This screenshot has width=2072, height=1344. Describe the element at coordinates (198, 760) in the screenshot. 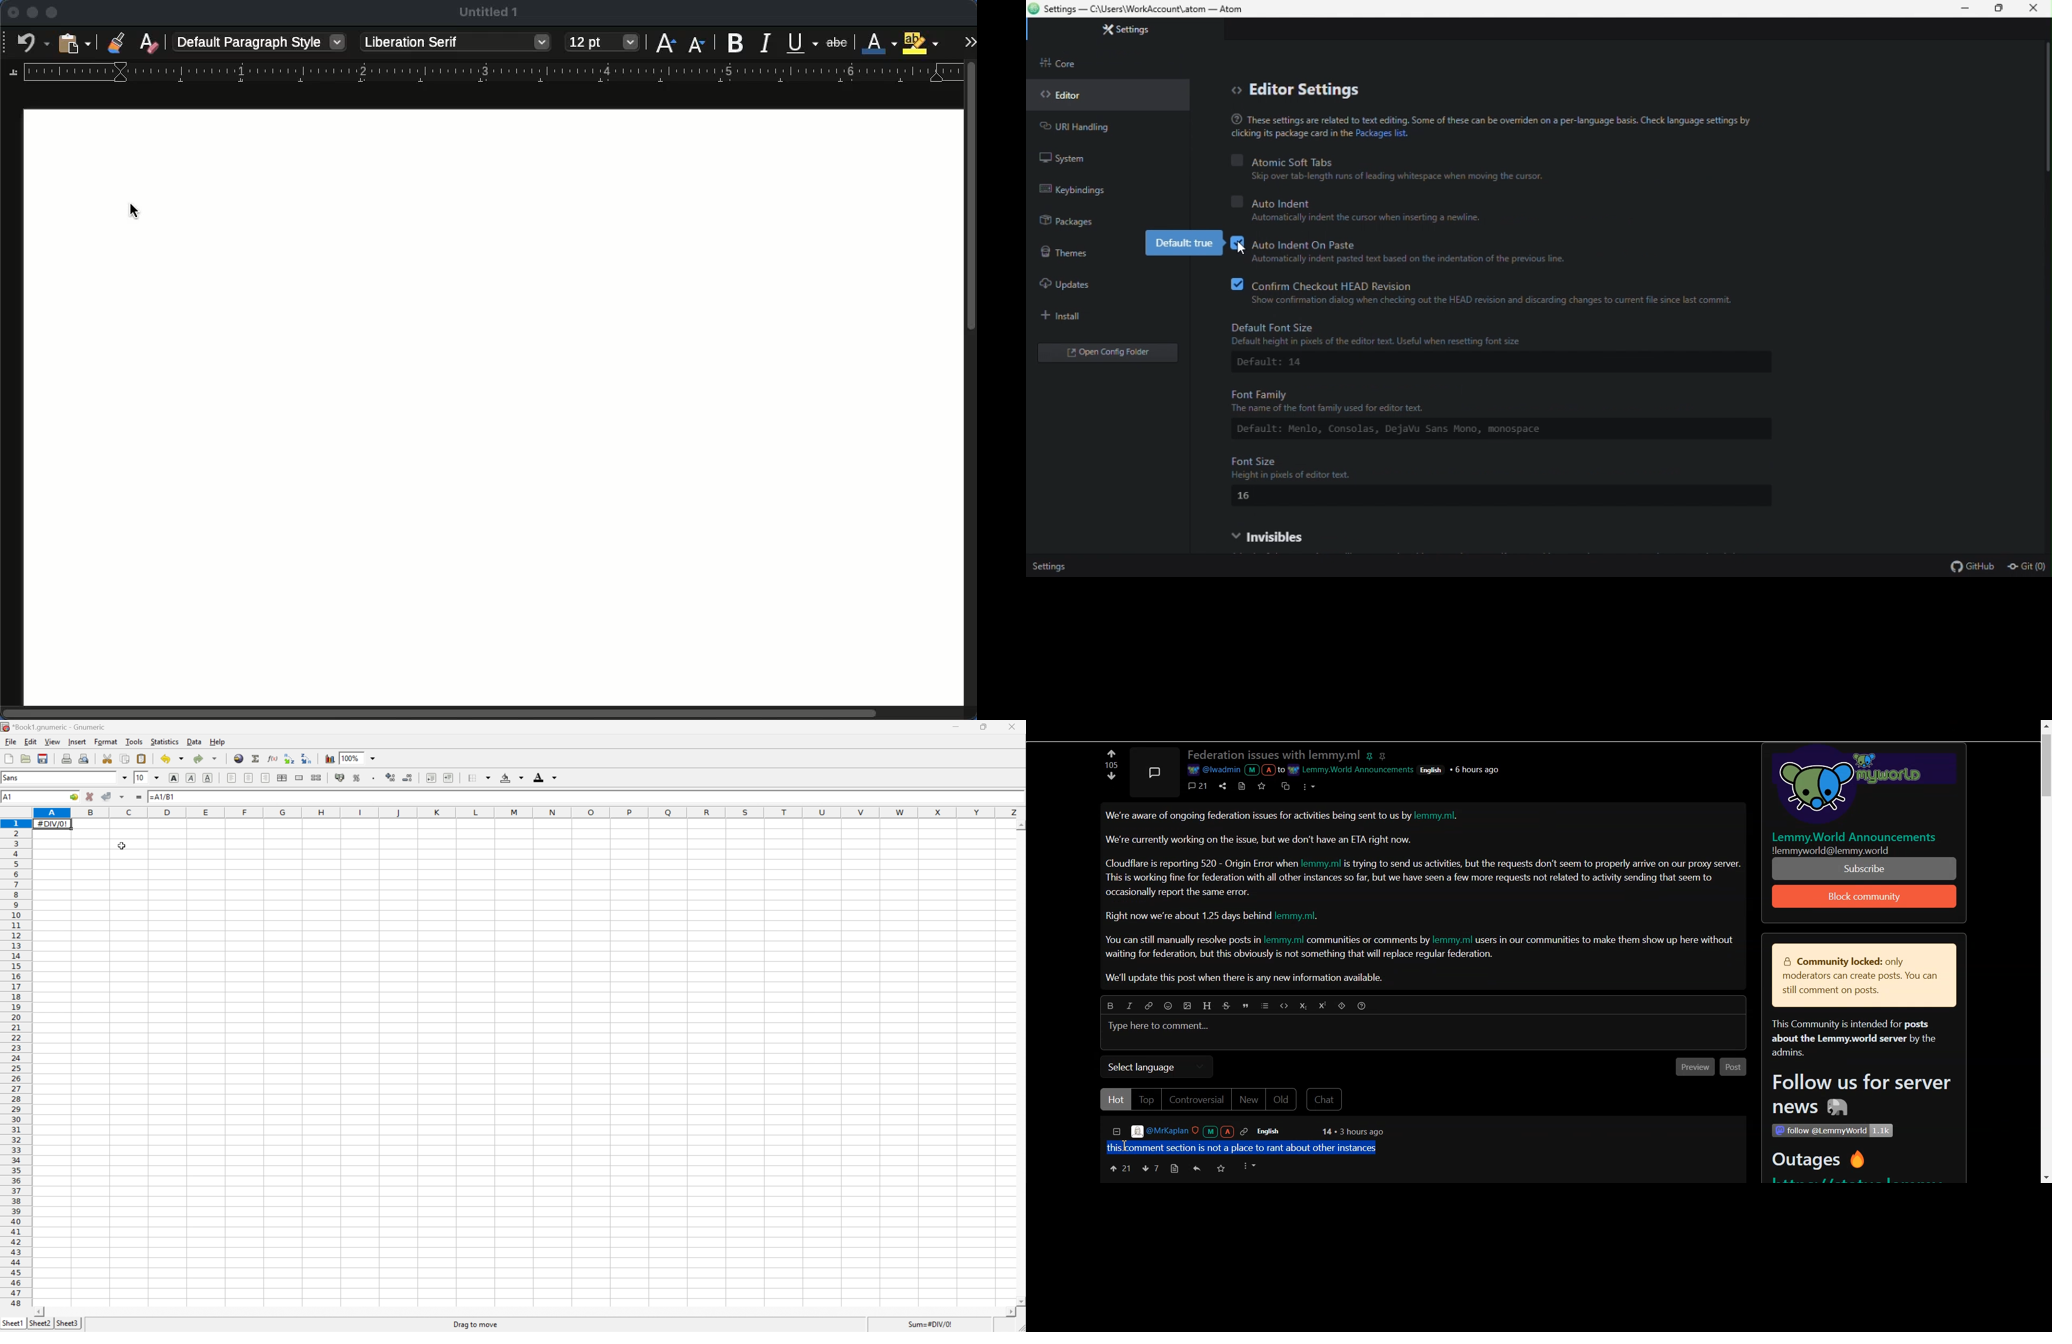

I see `Redo` at that location.